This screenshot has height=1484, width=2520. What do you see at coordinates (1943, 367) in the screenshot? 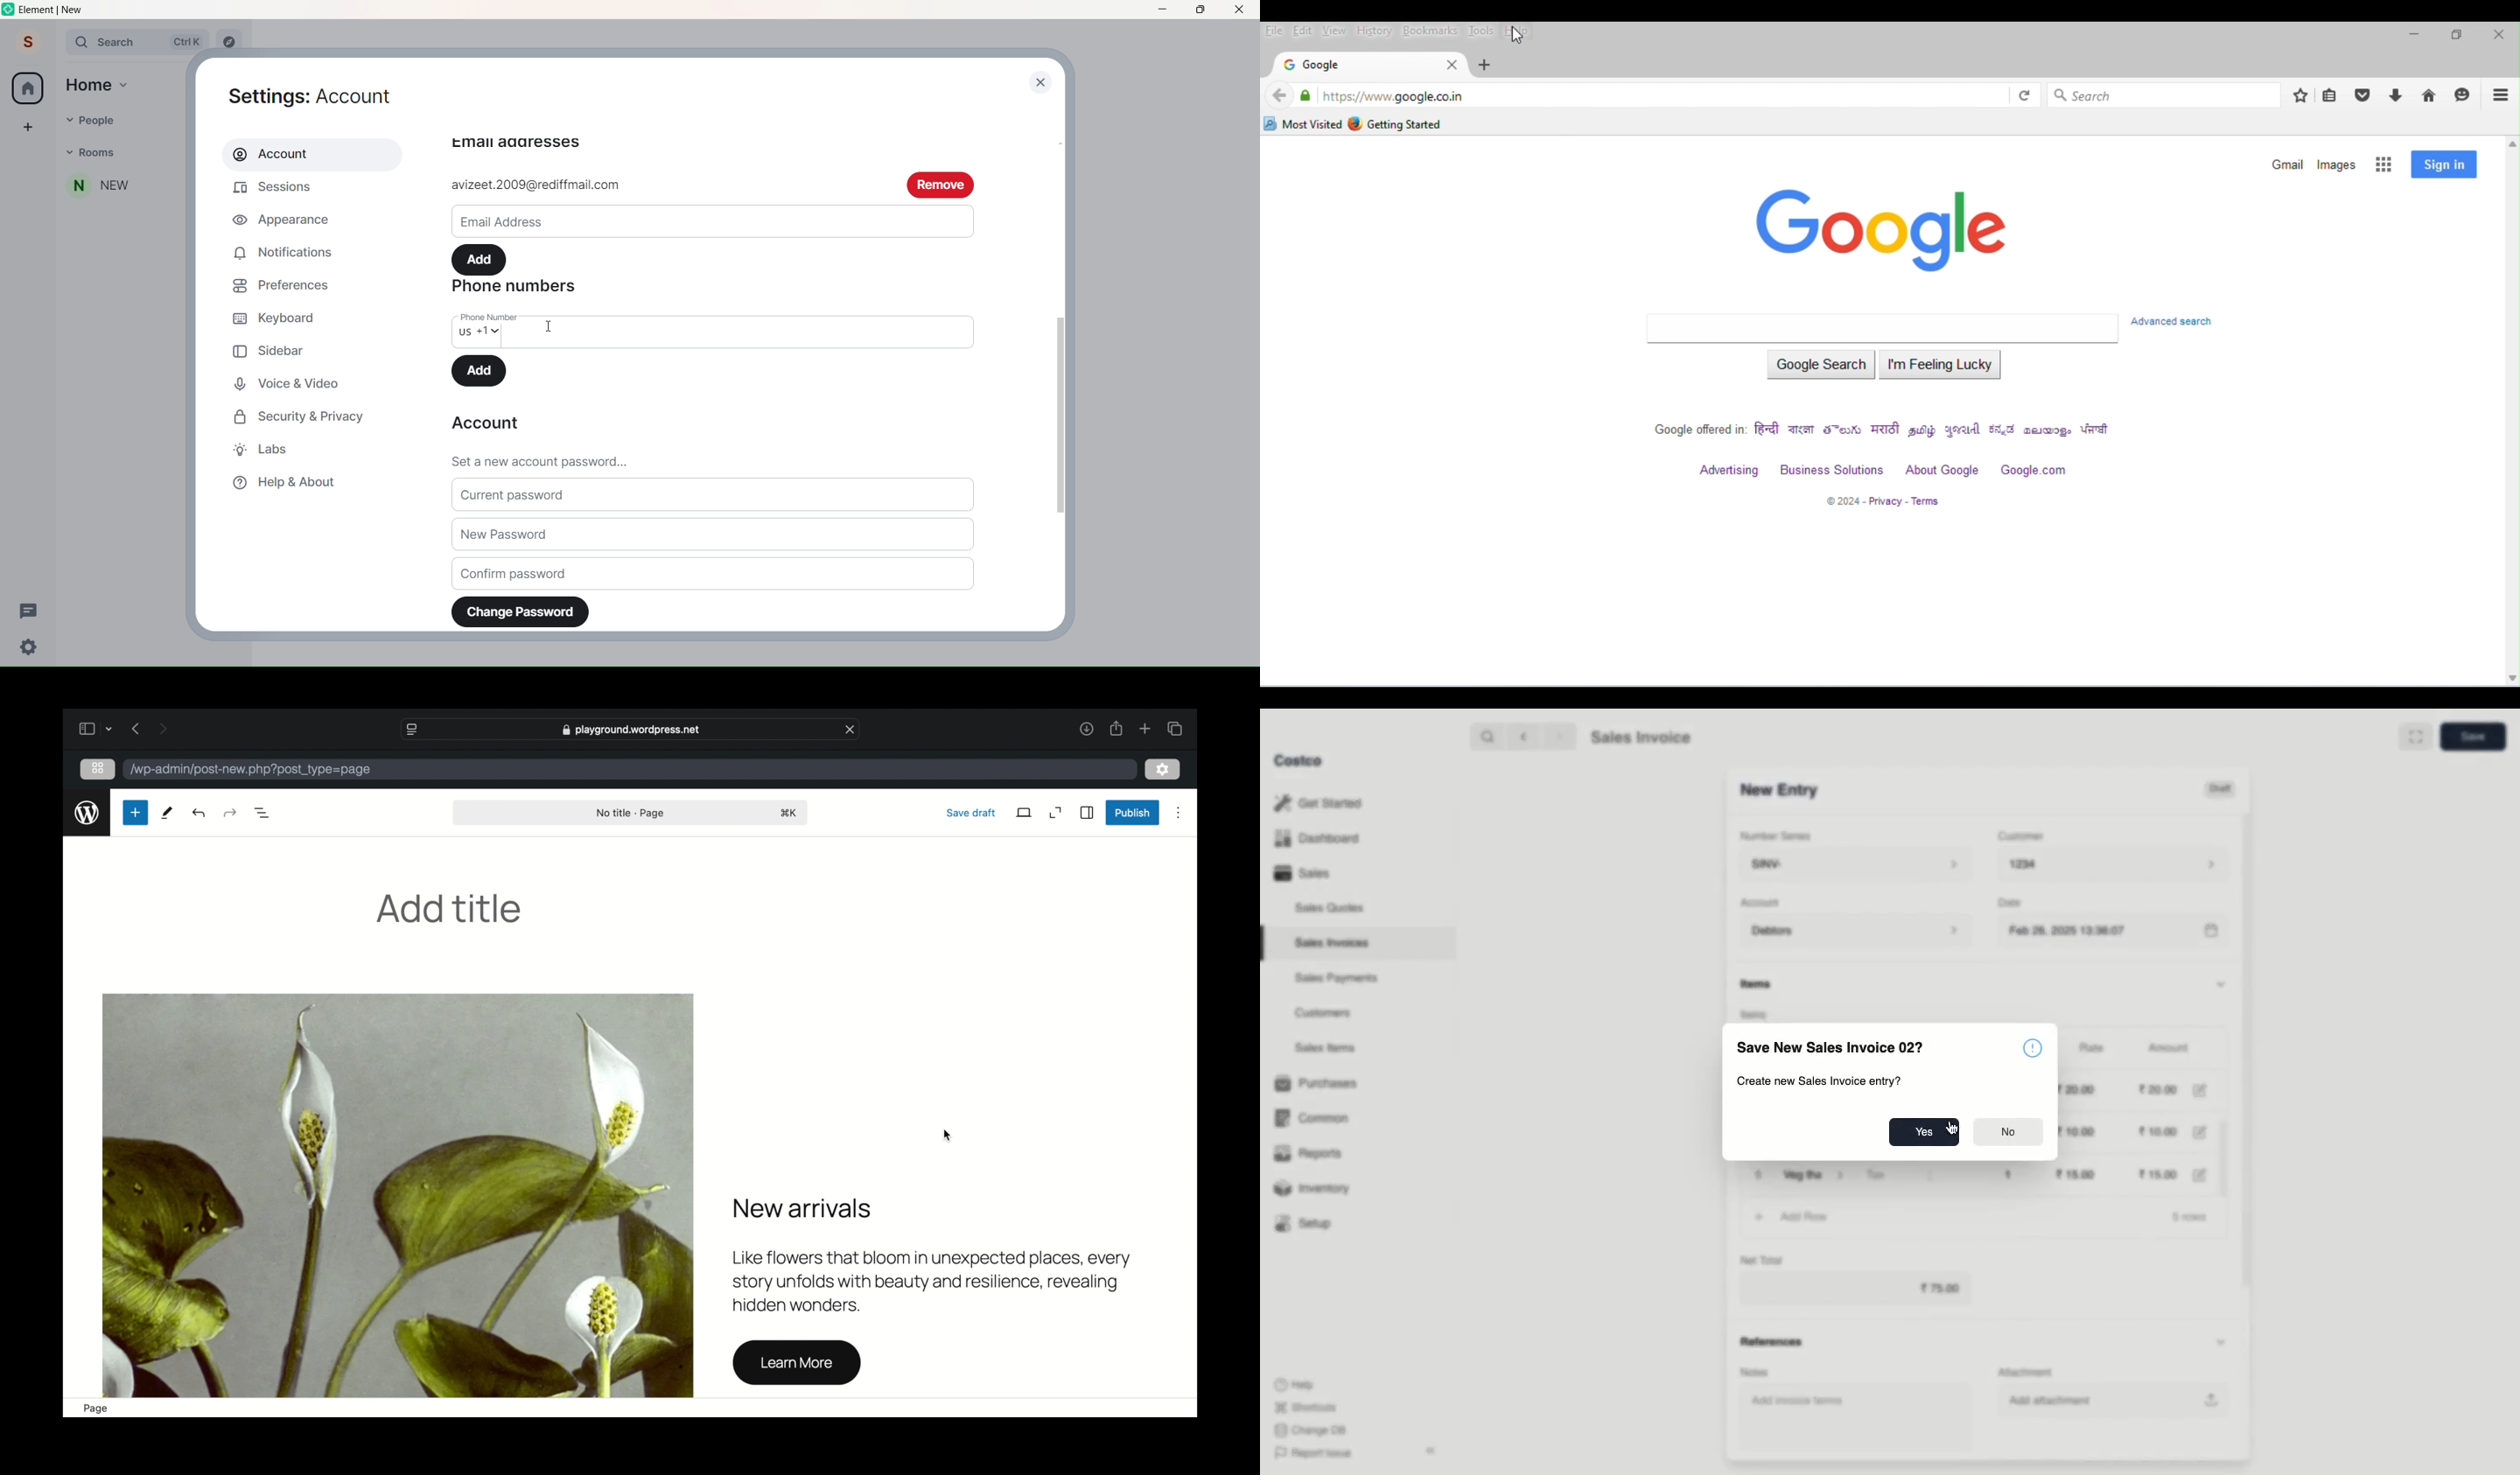
I see `i am feeling lucky` at bounding box center [1943, 367].